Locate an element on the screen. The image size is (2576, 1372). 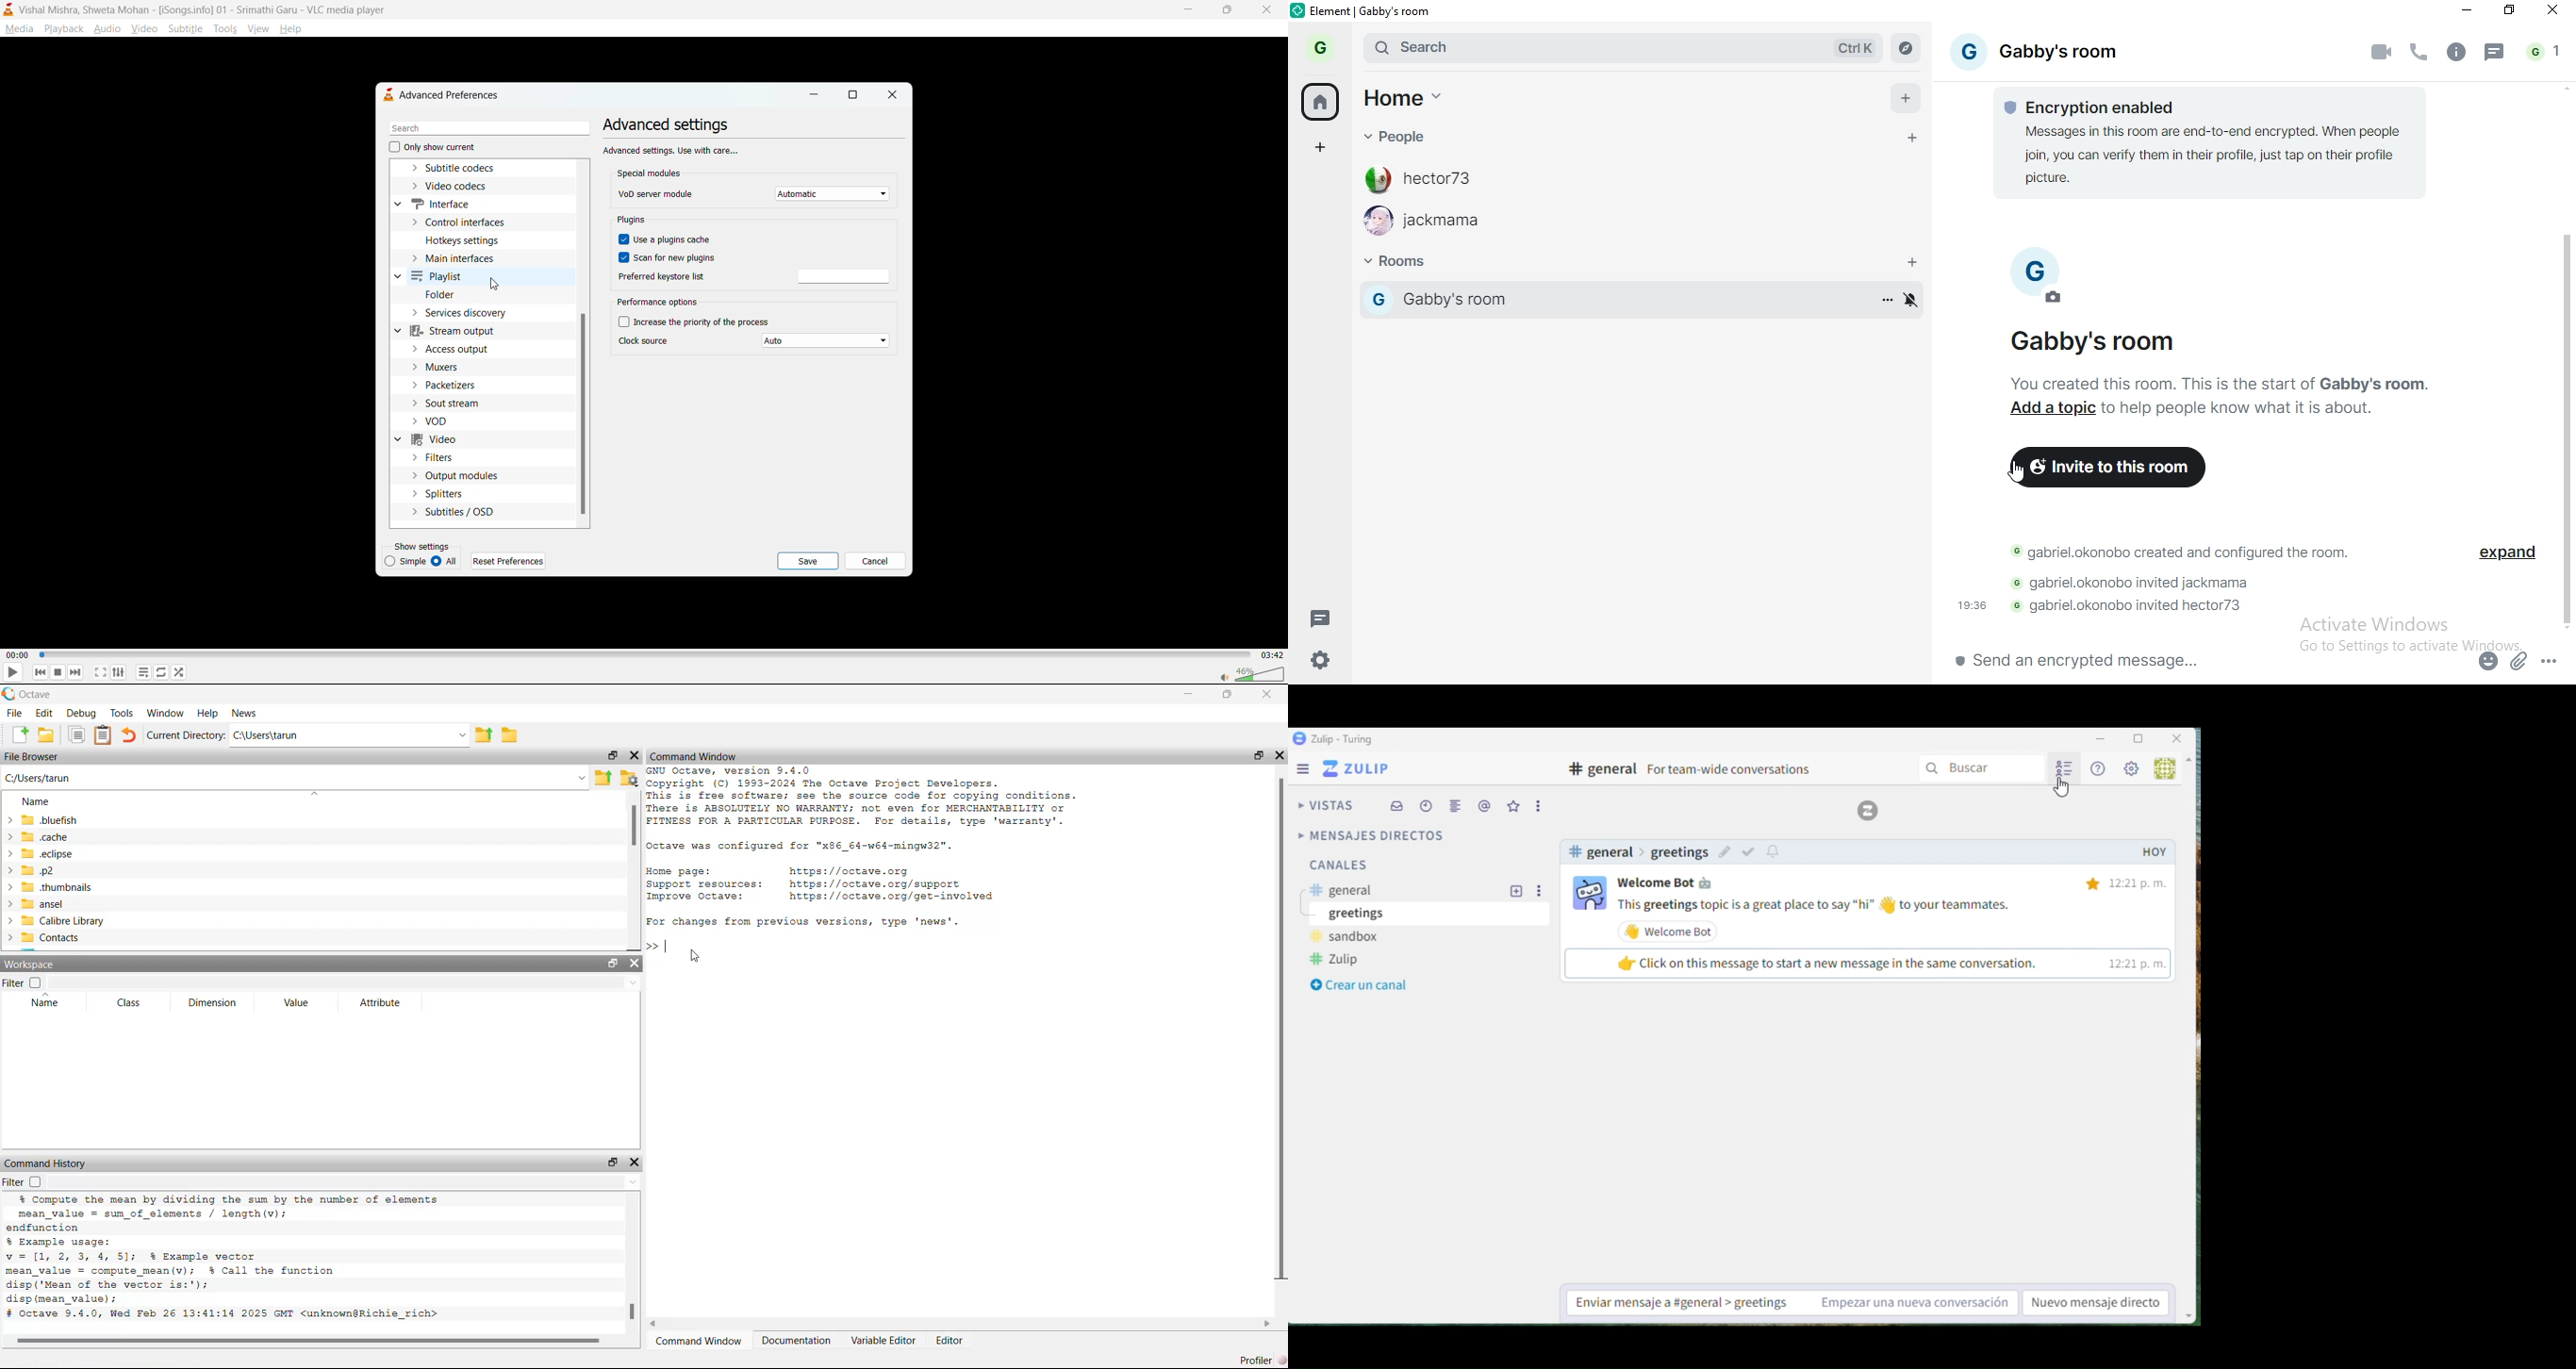
Zulip is located at coordinates (1333, 740).